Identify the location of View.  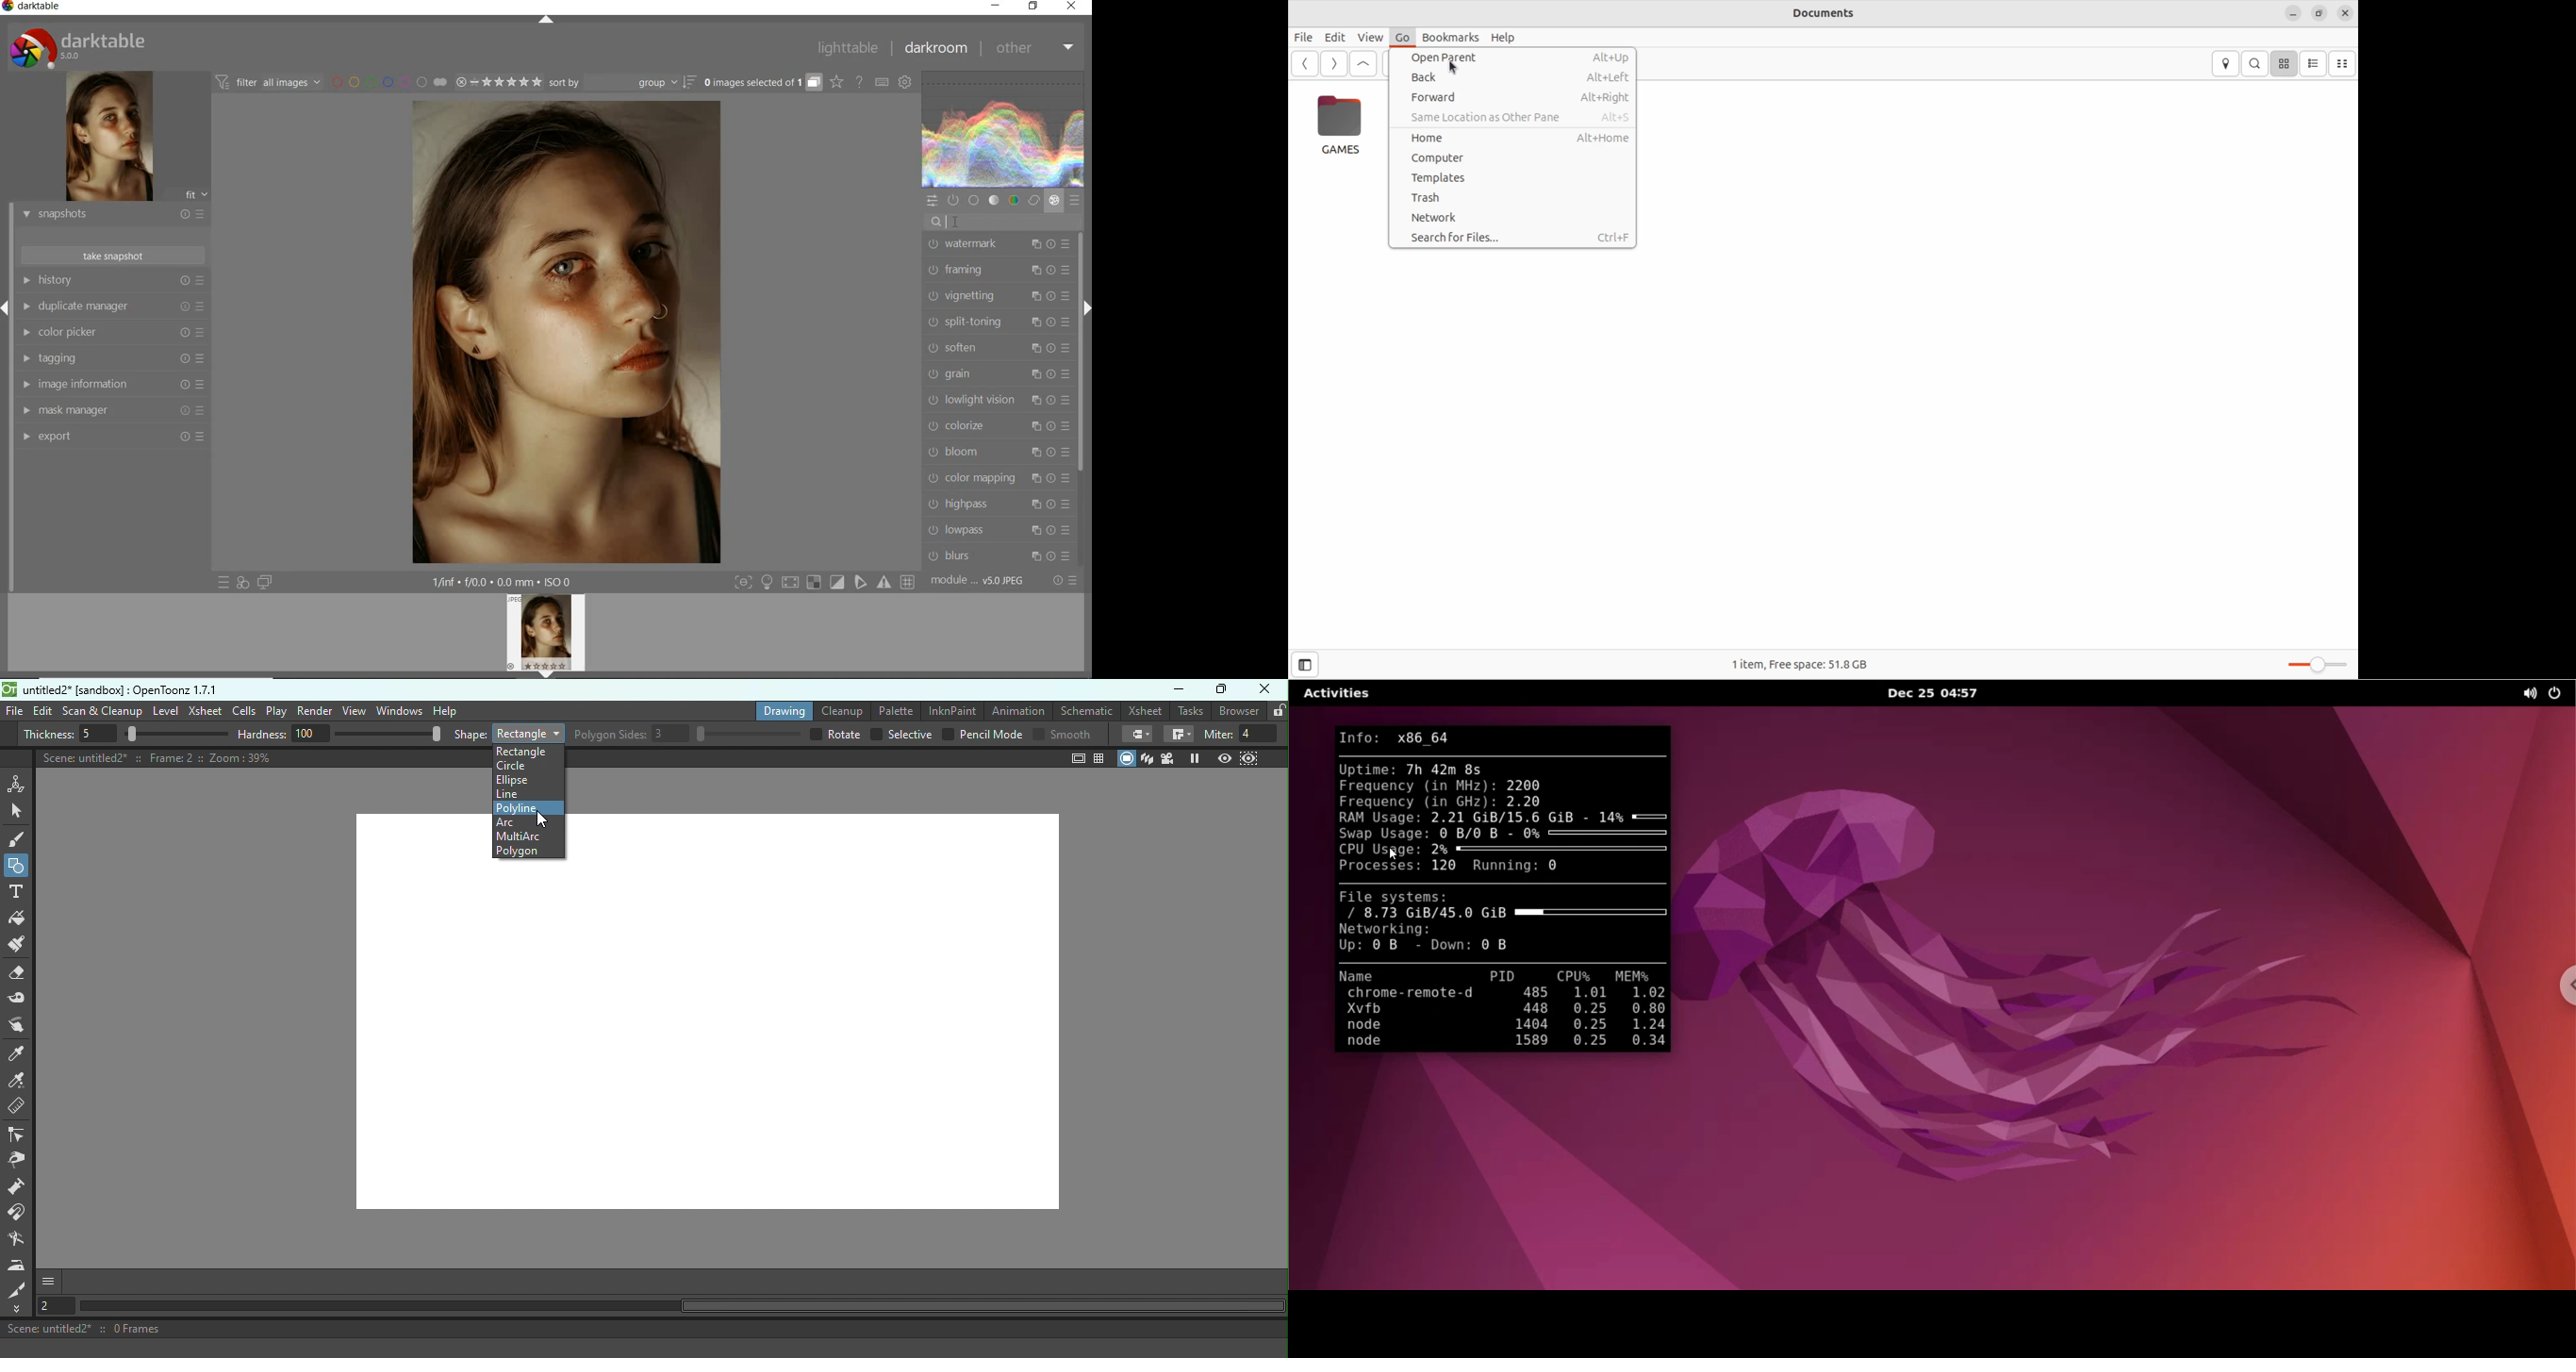
(353, 710).